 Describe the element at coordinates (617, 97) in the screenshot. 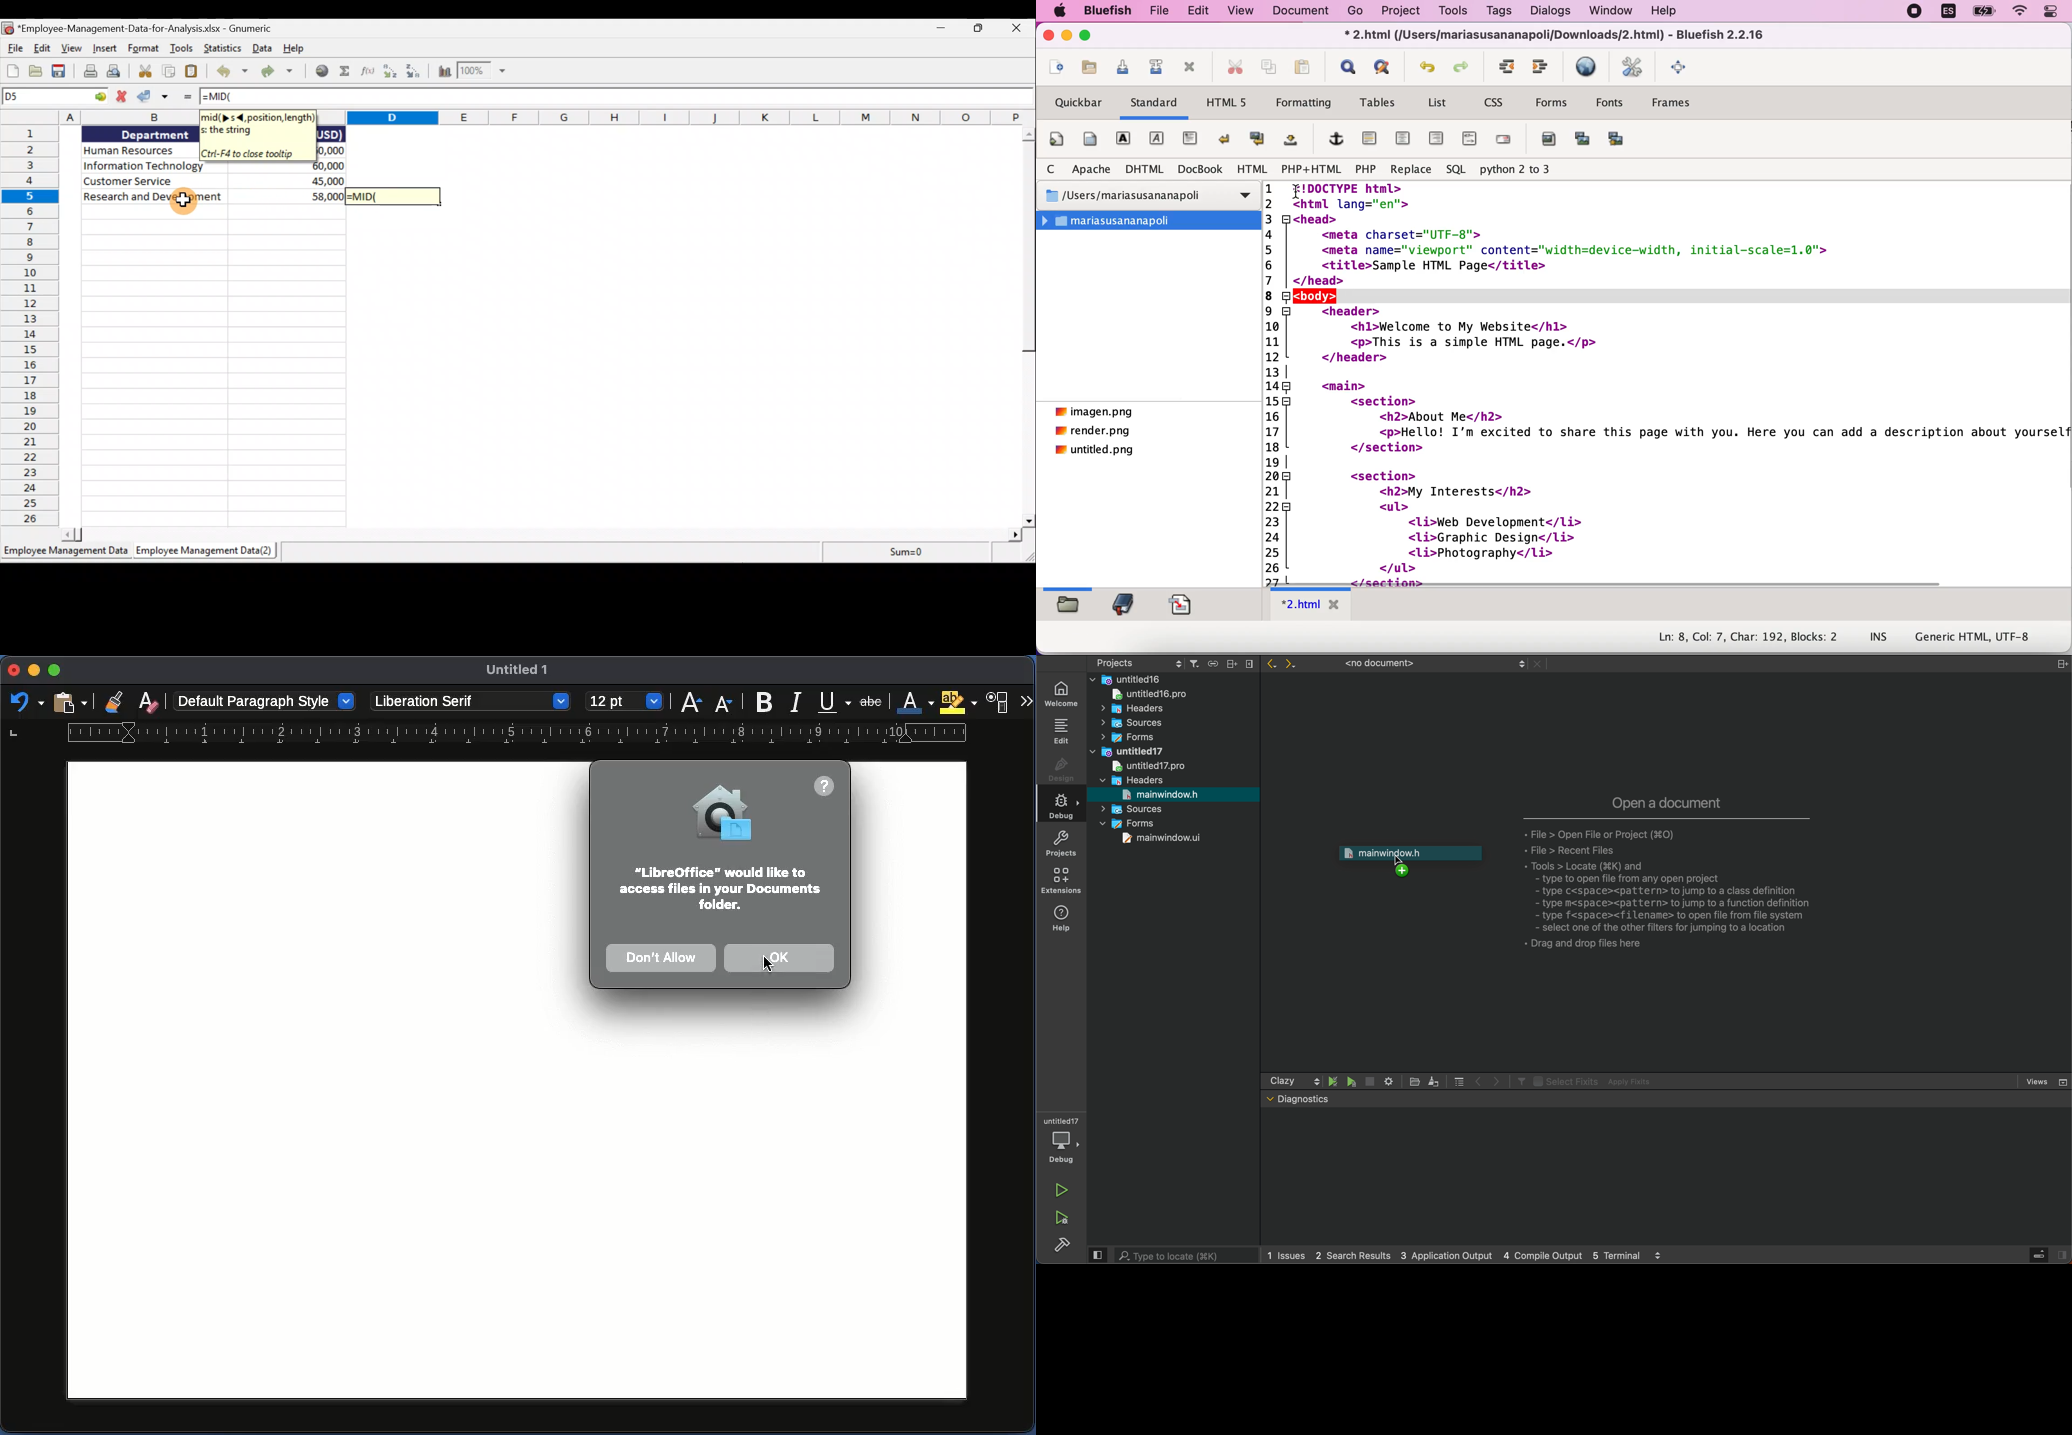

I see `=MID(` at that location.